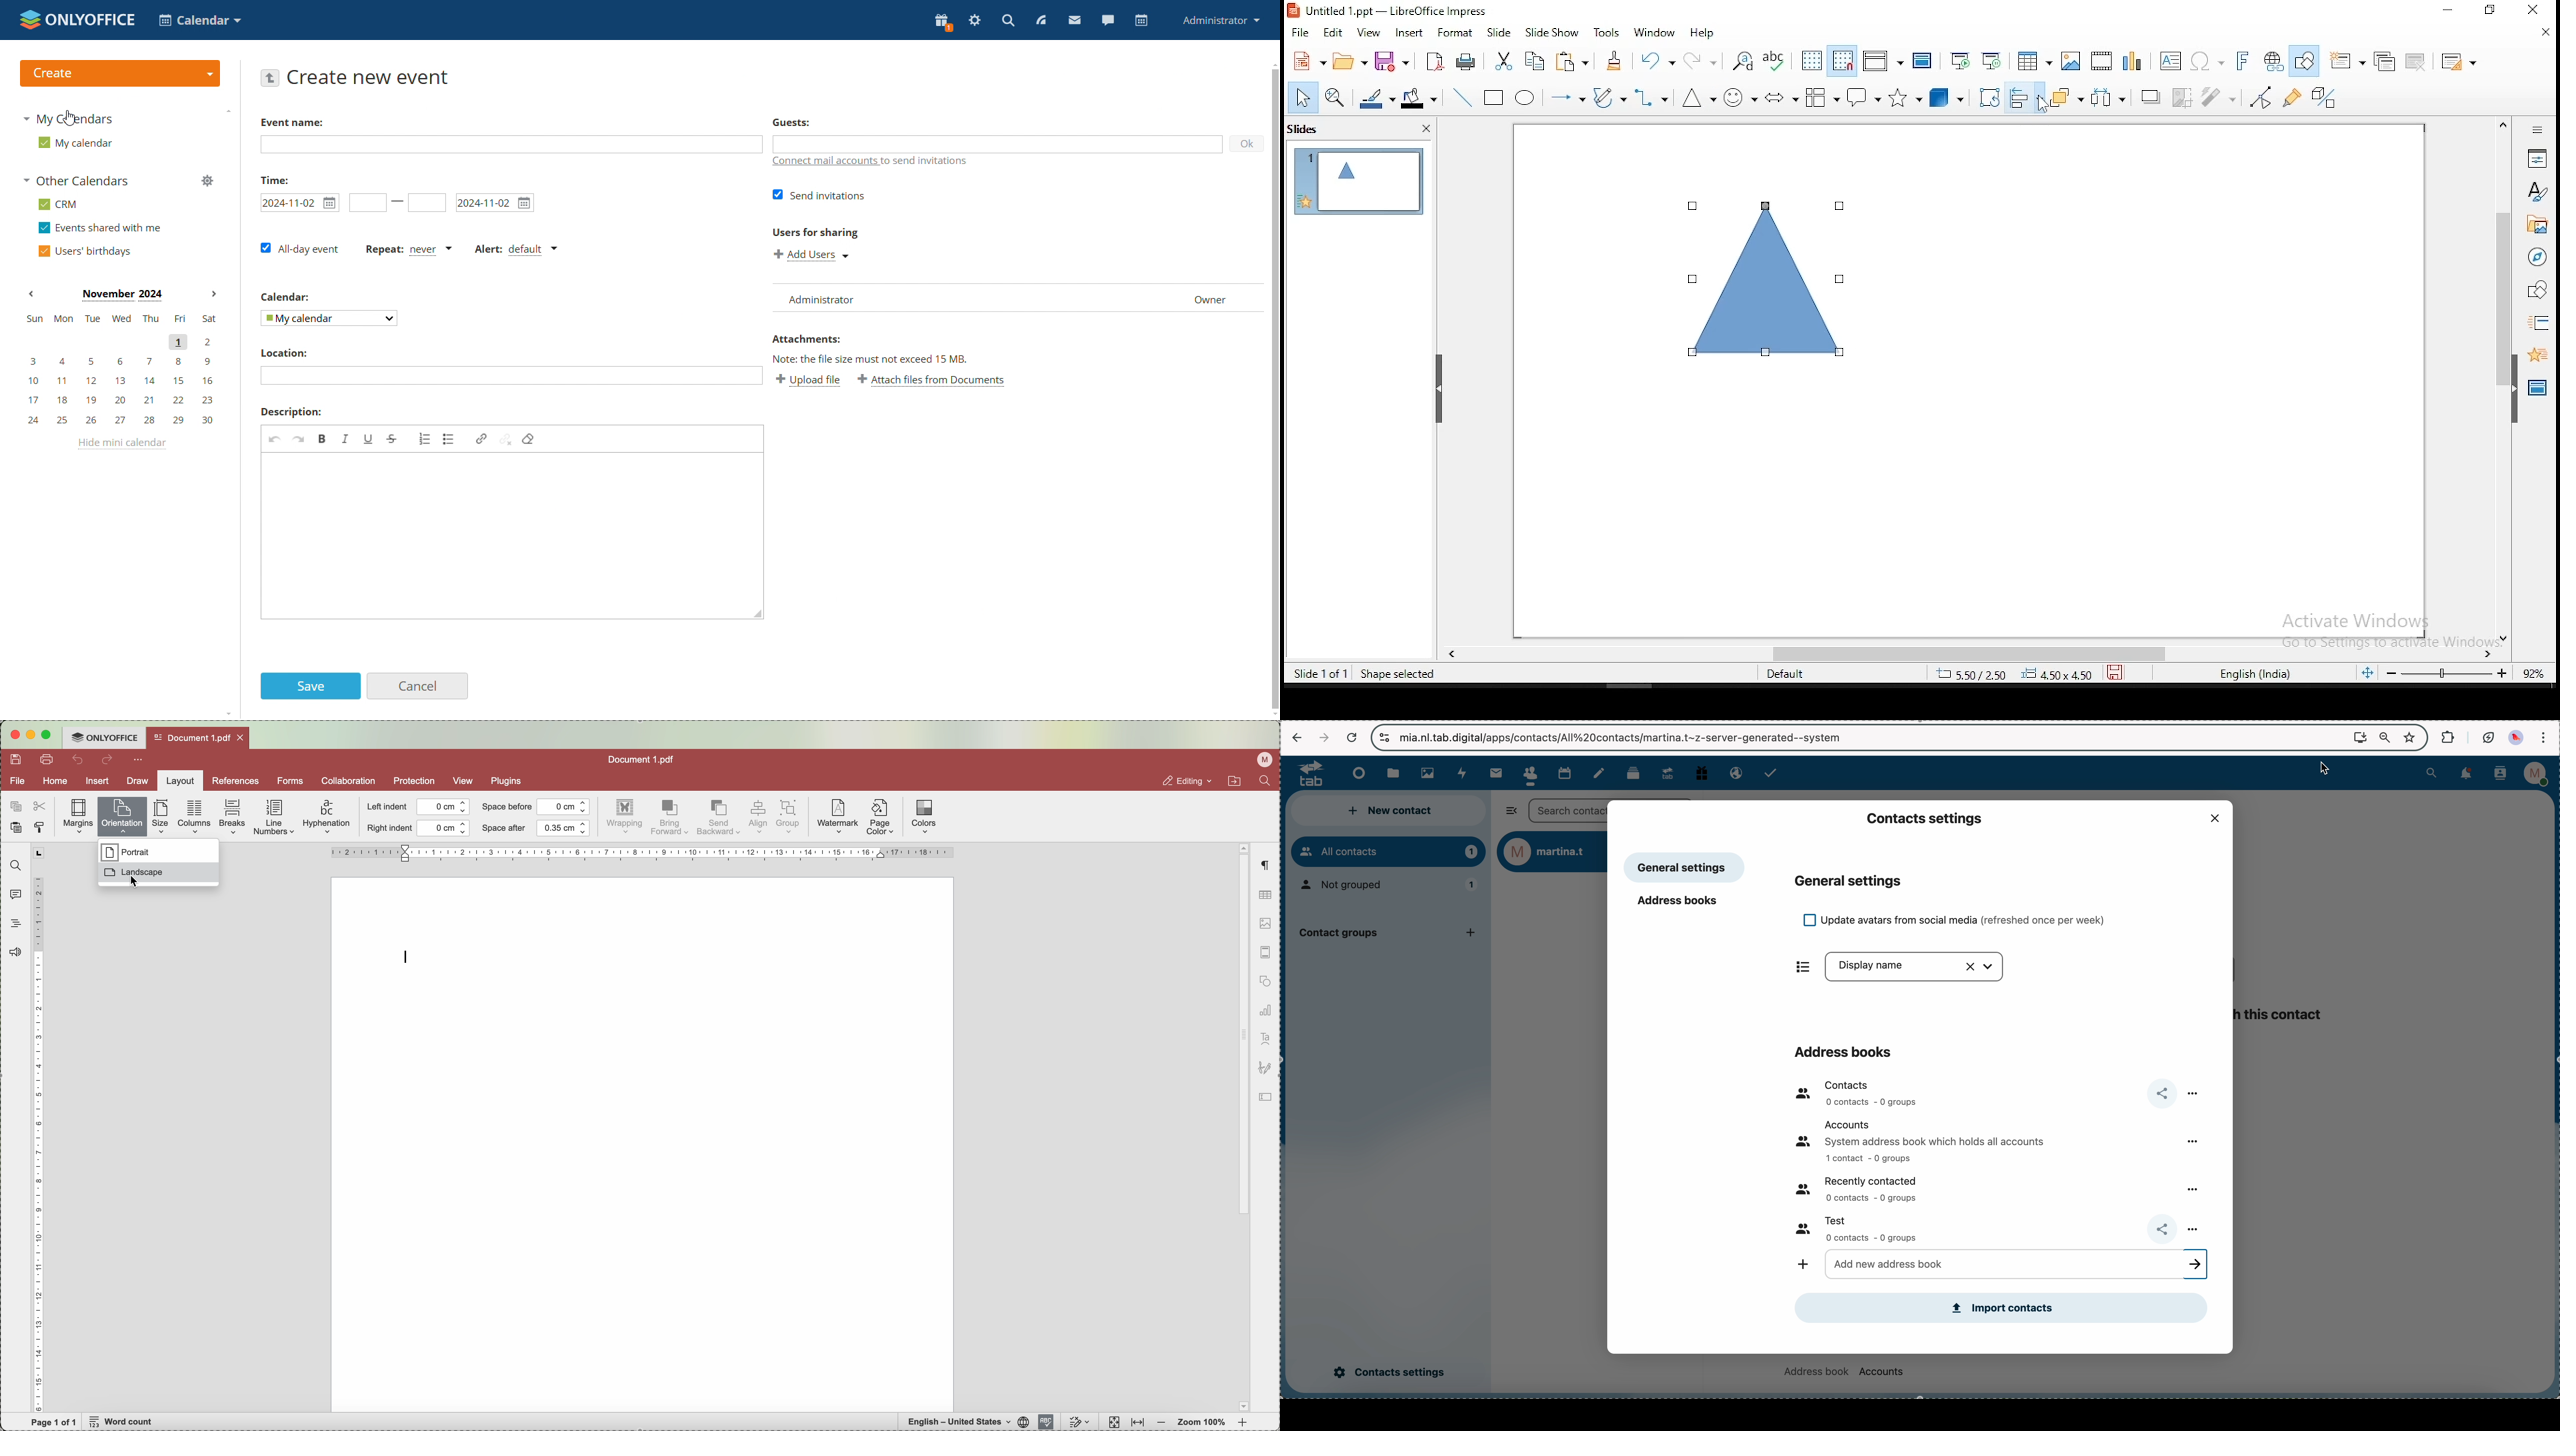  I want to click on find, so click(1268, 783).